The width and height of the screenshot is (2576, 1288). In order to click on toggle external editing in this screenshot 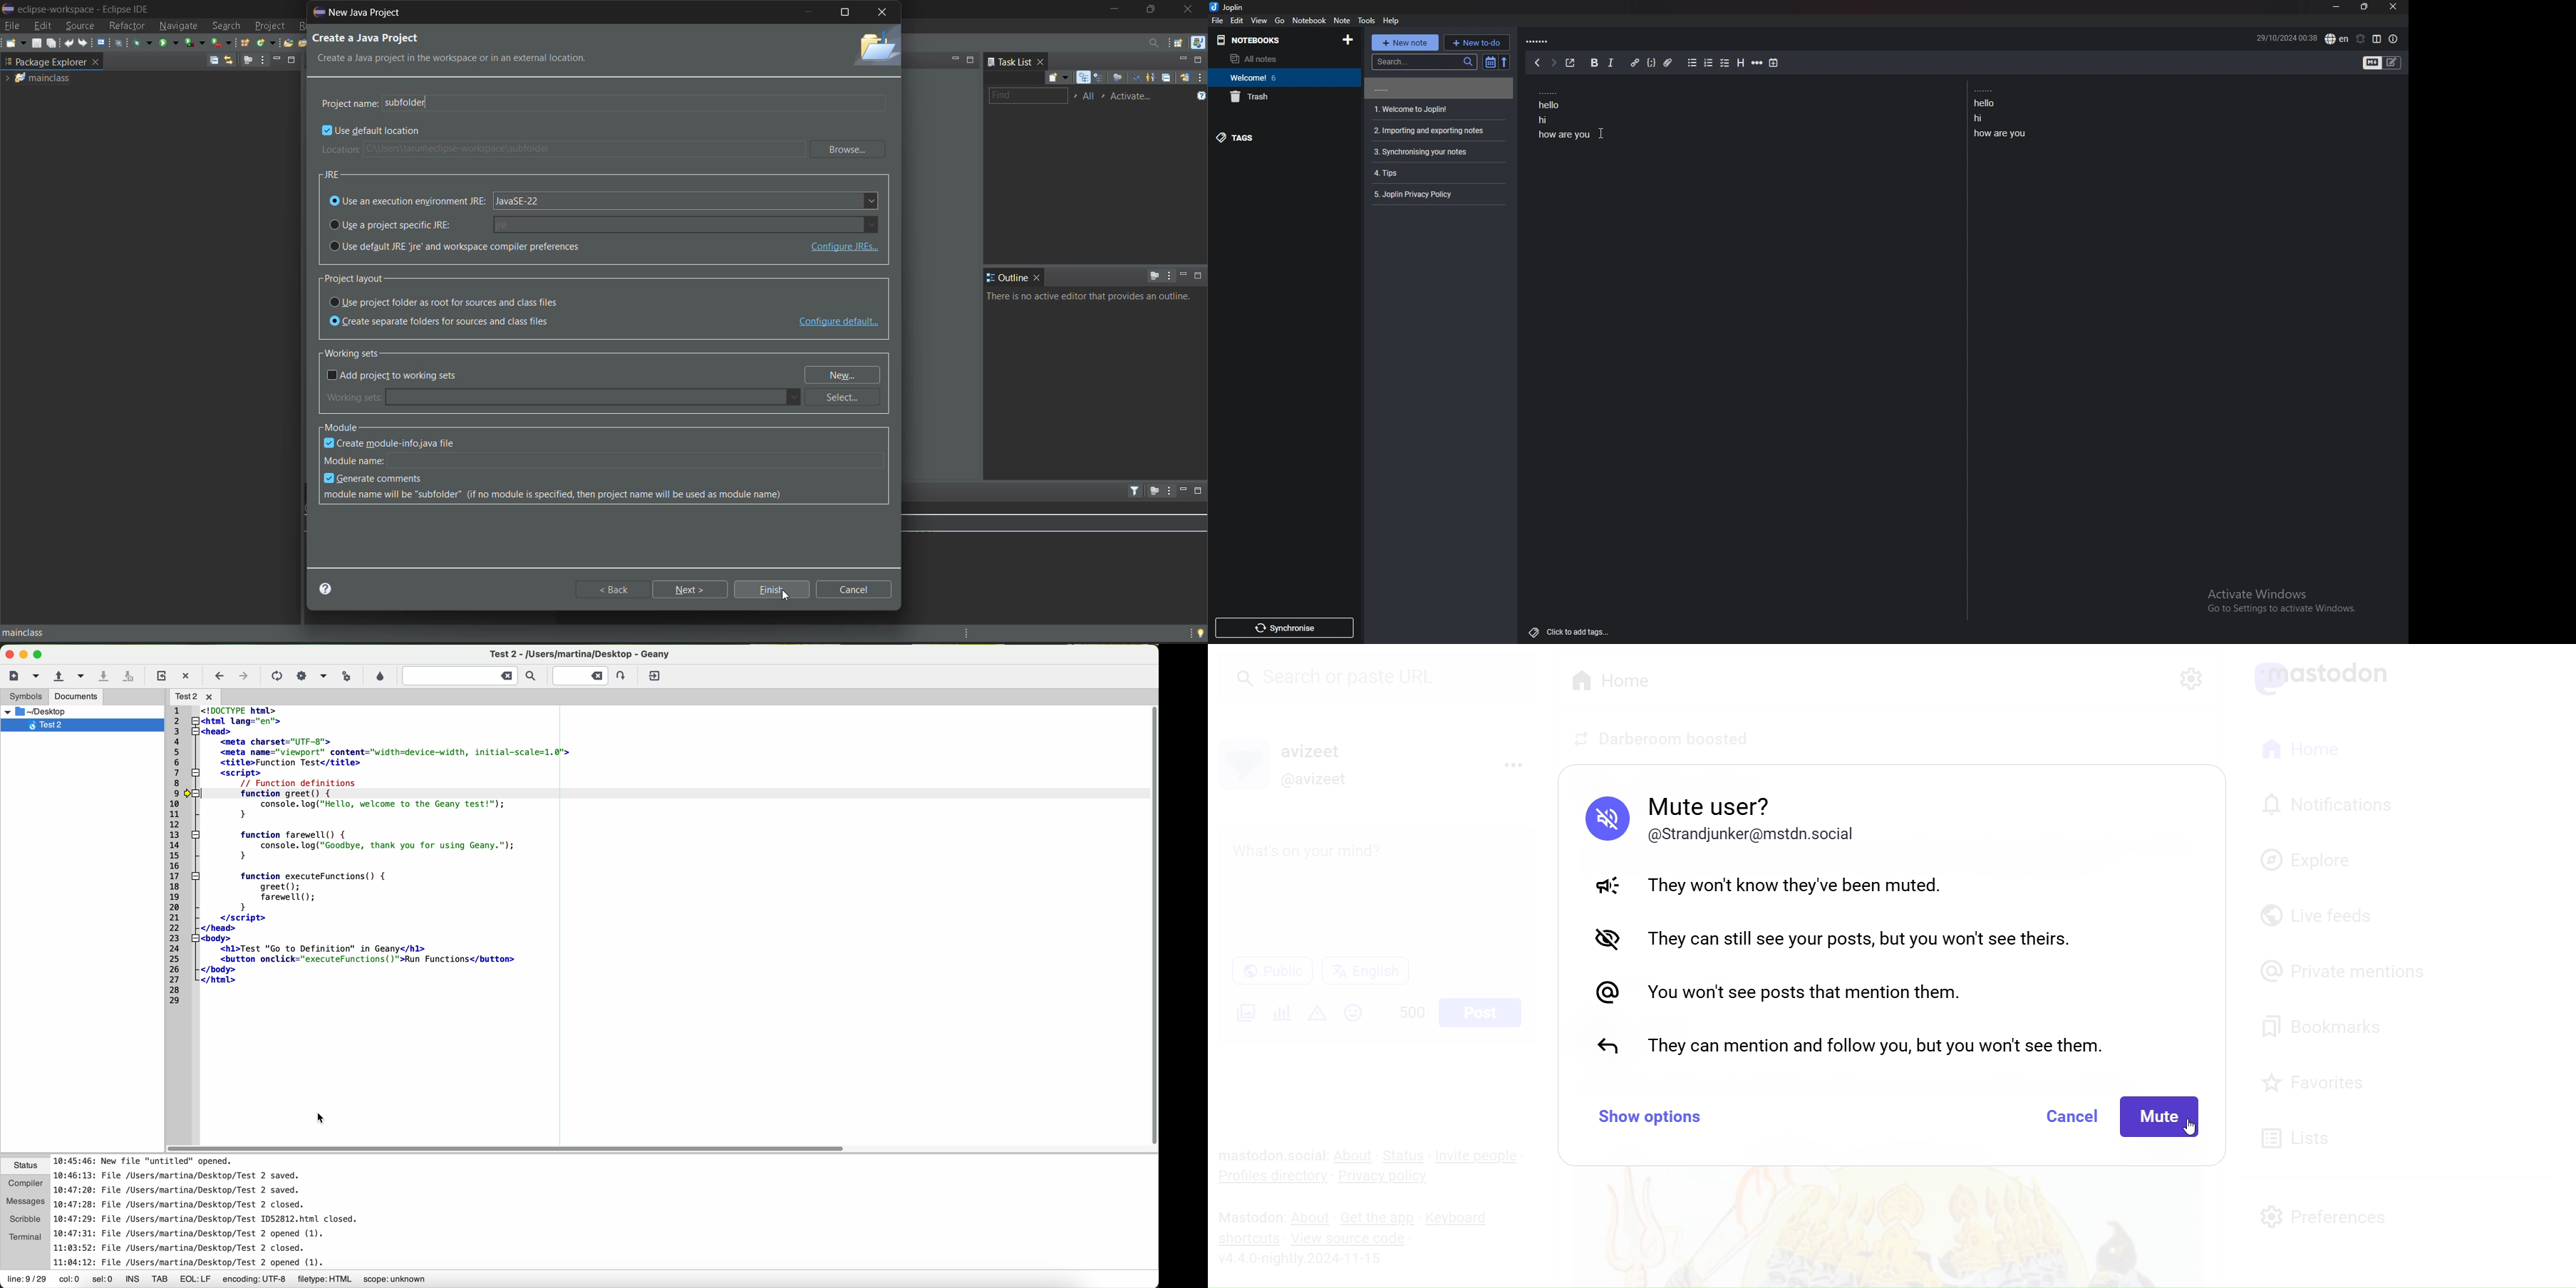, I will do `click(1571, 63)`.